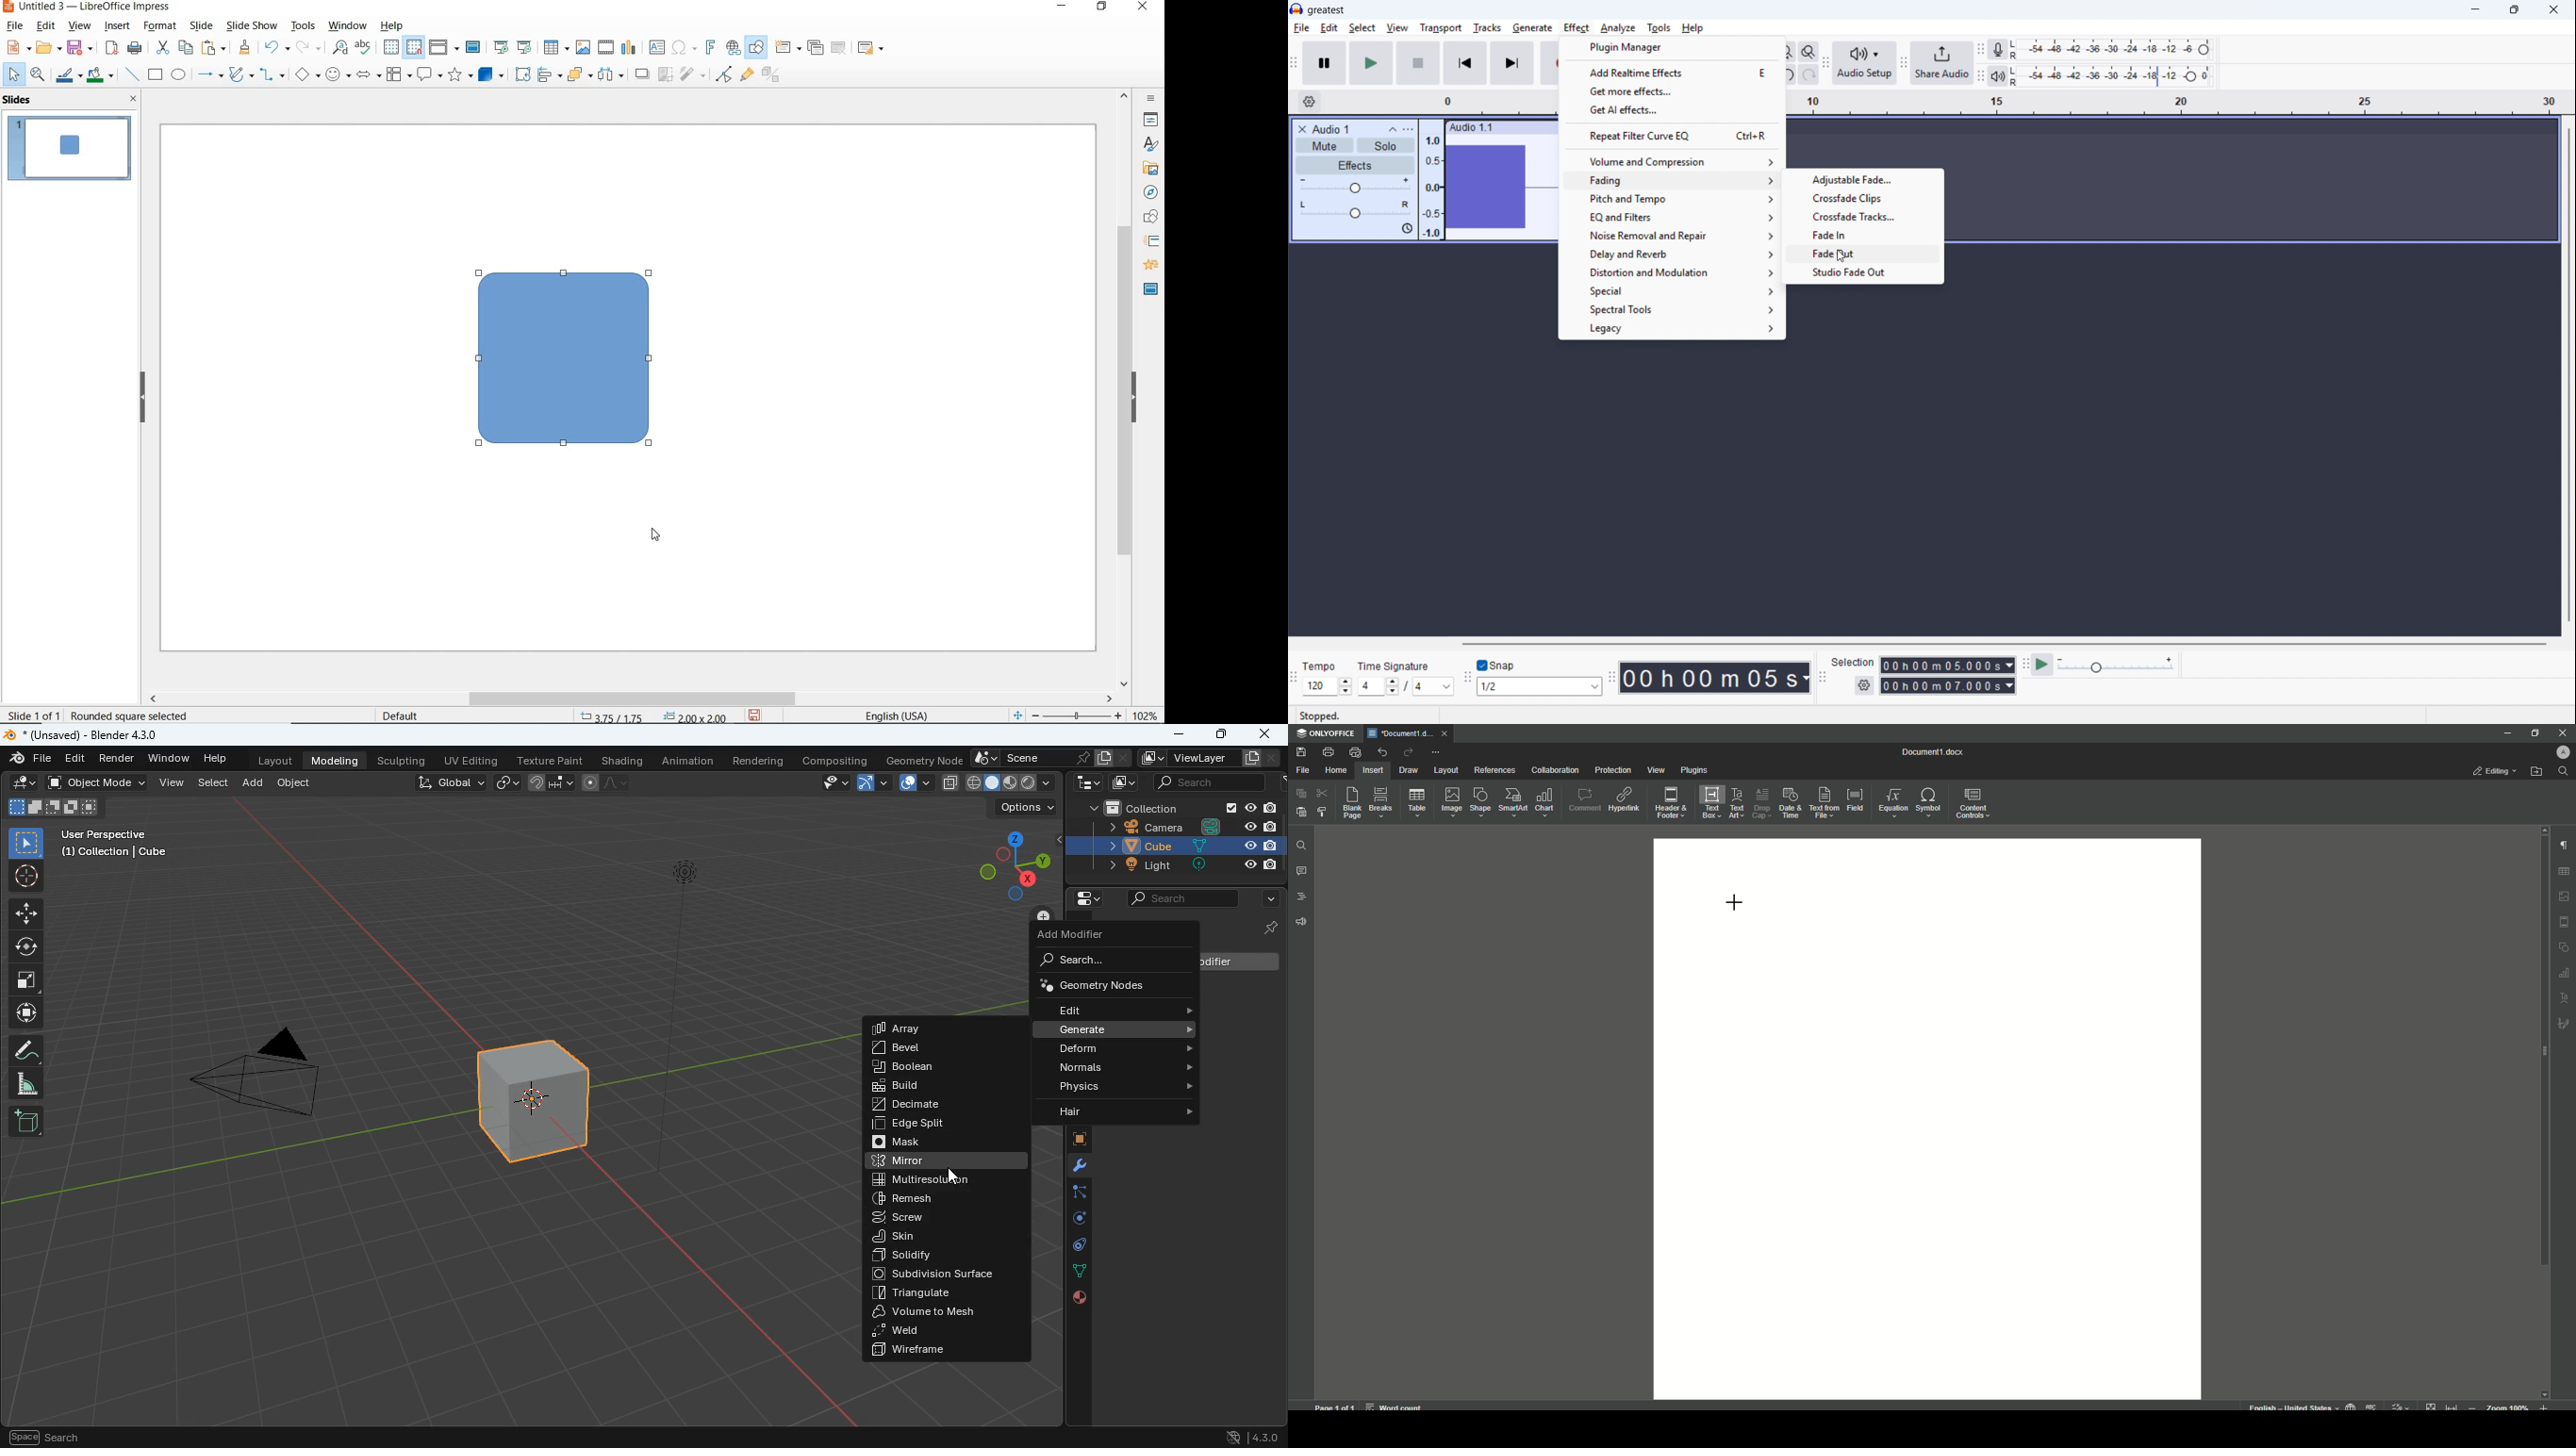 The width and height of the screenshot is (2576, 1456). I want to click on Studio fade out , so click(1863, 272).